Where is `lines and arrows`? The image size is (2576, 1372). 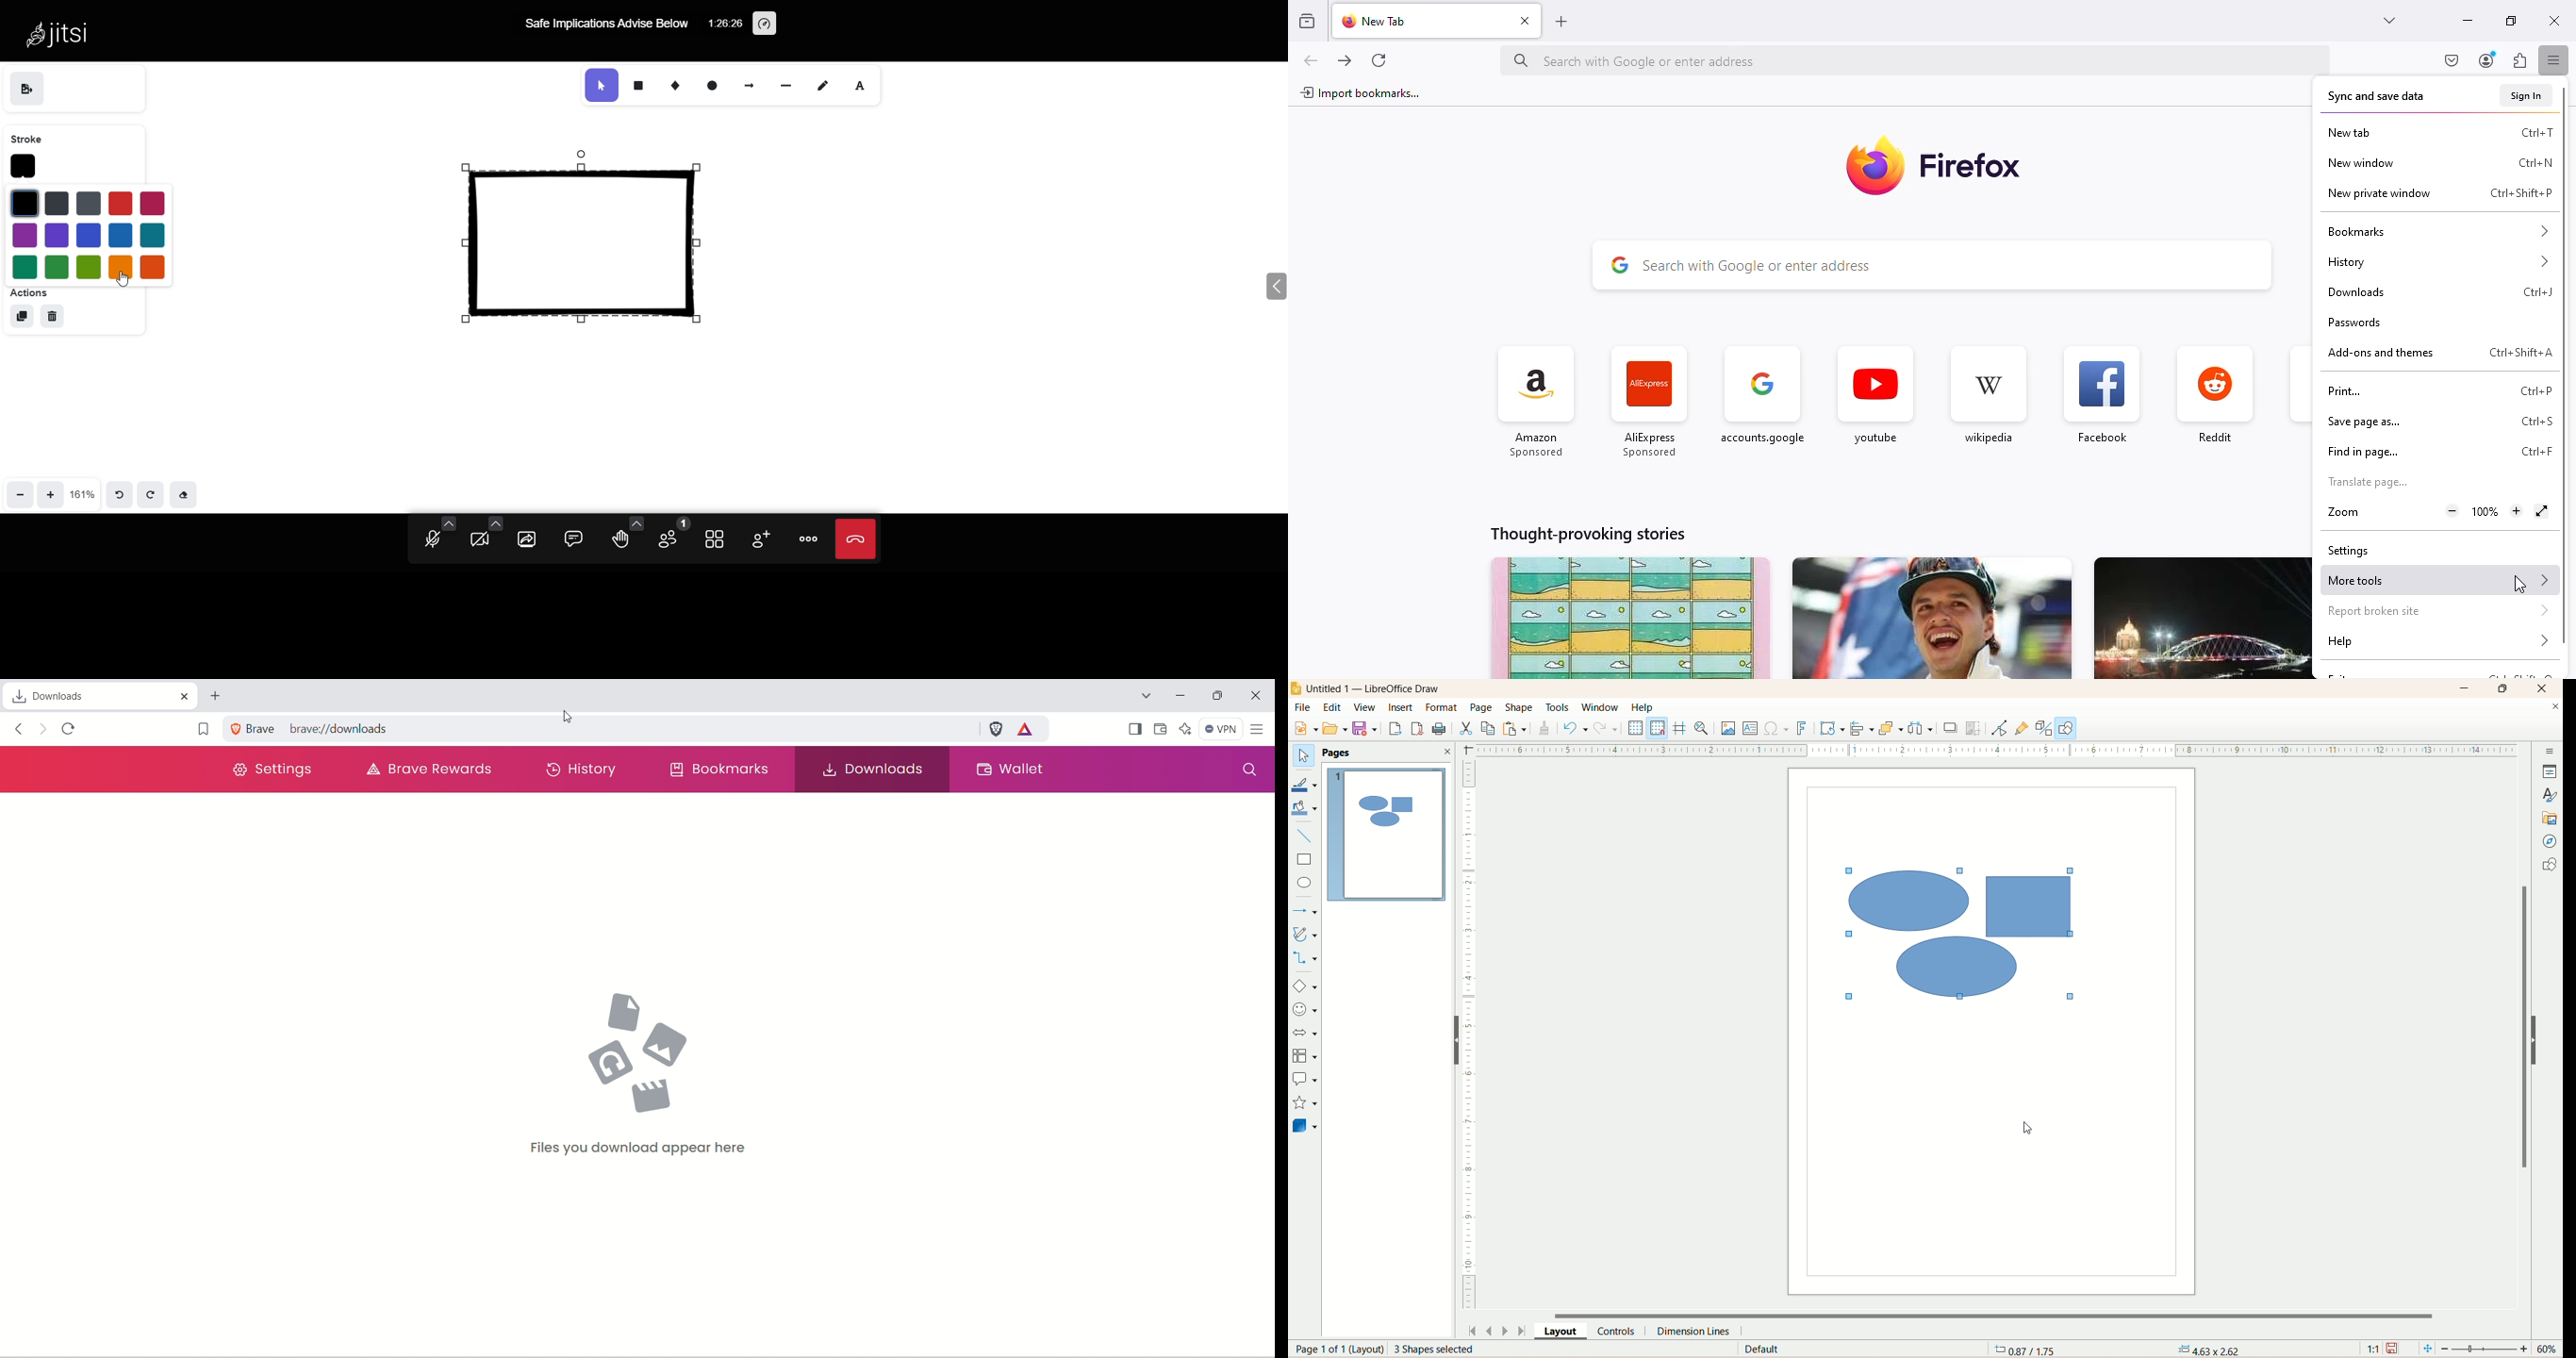
lines and arrows is located at coordinates (1307, 912).